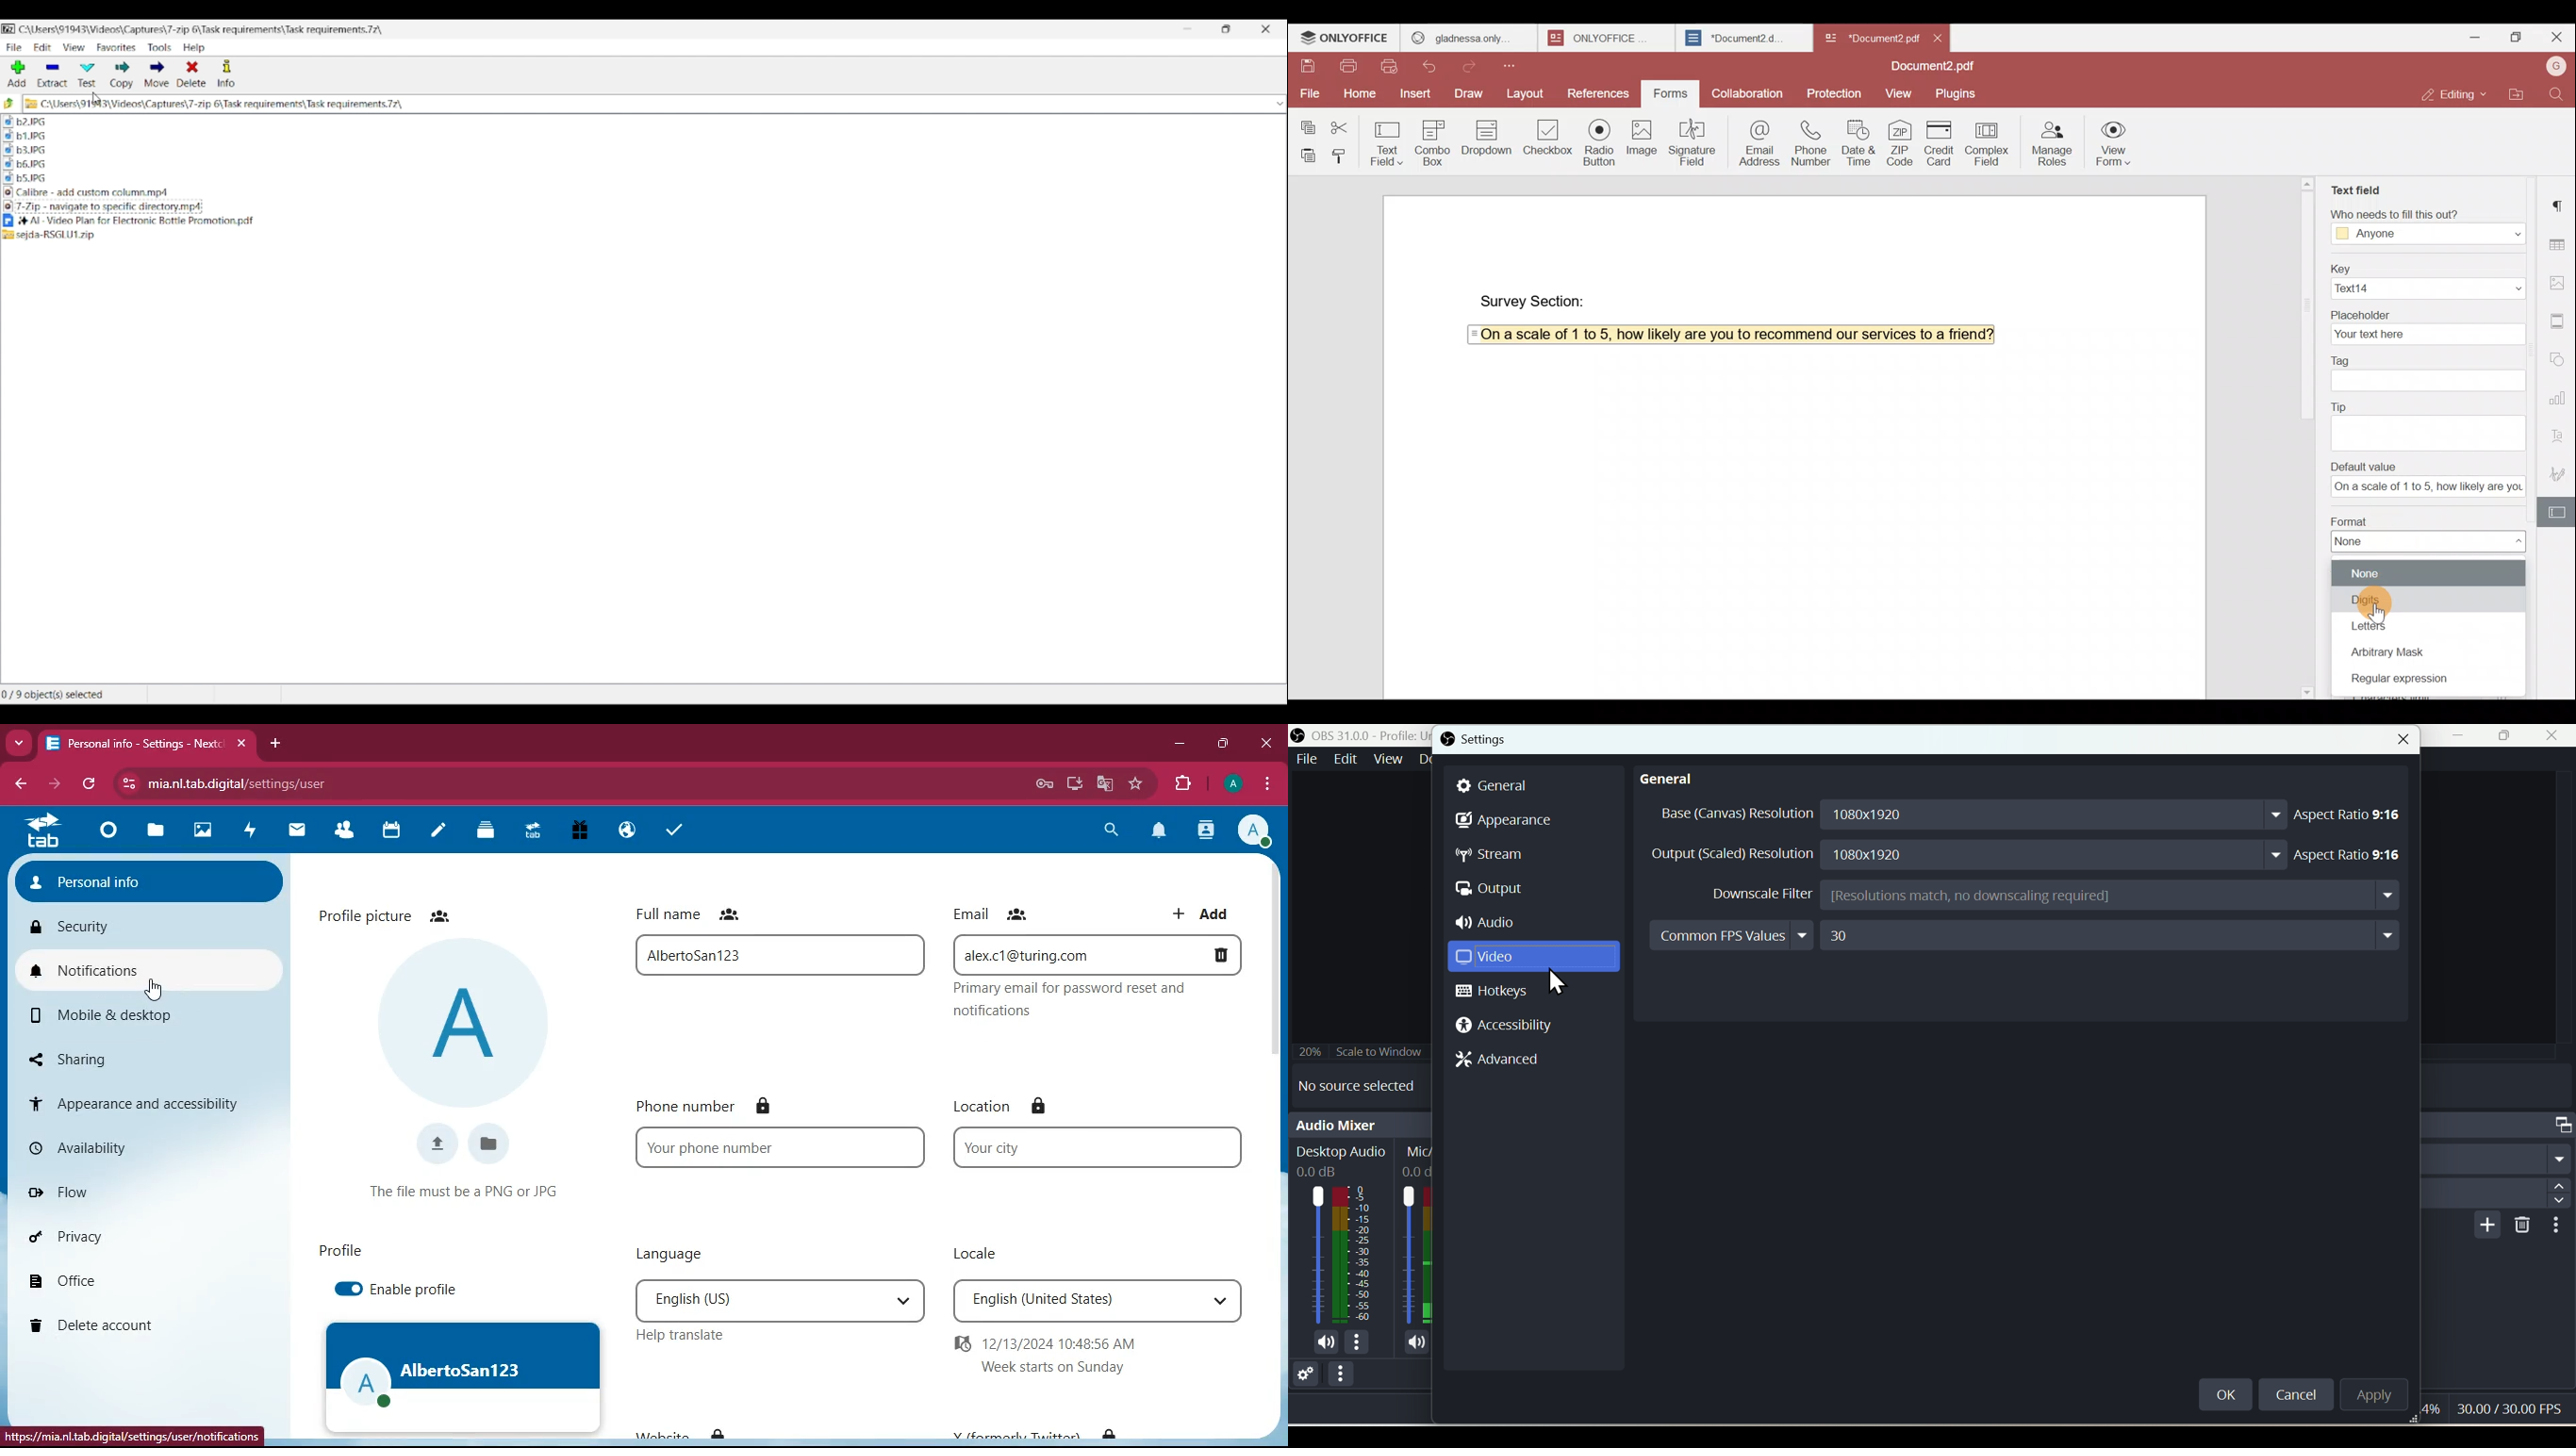 The width and height of the screenshot is (2576, 1456). What do you see at coordinates (1474, 64) in the screenshot?
I see `Redo` at bounding box center [1474, 64].